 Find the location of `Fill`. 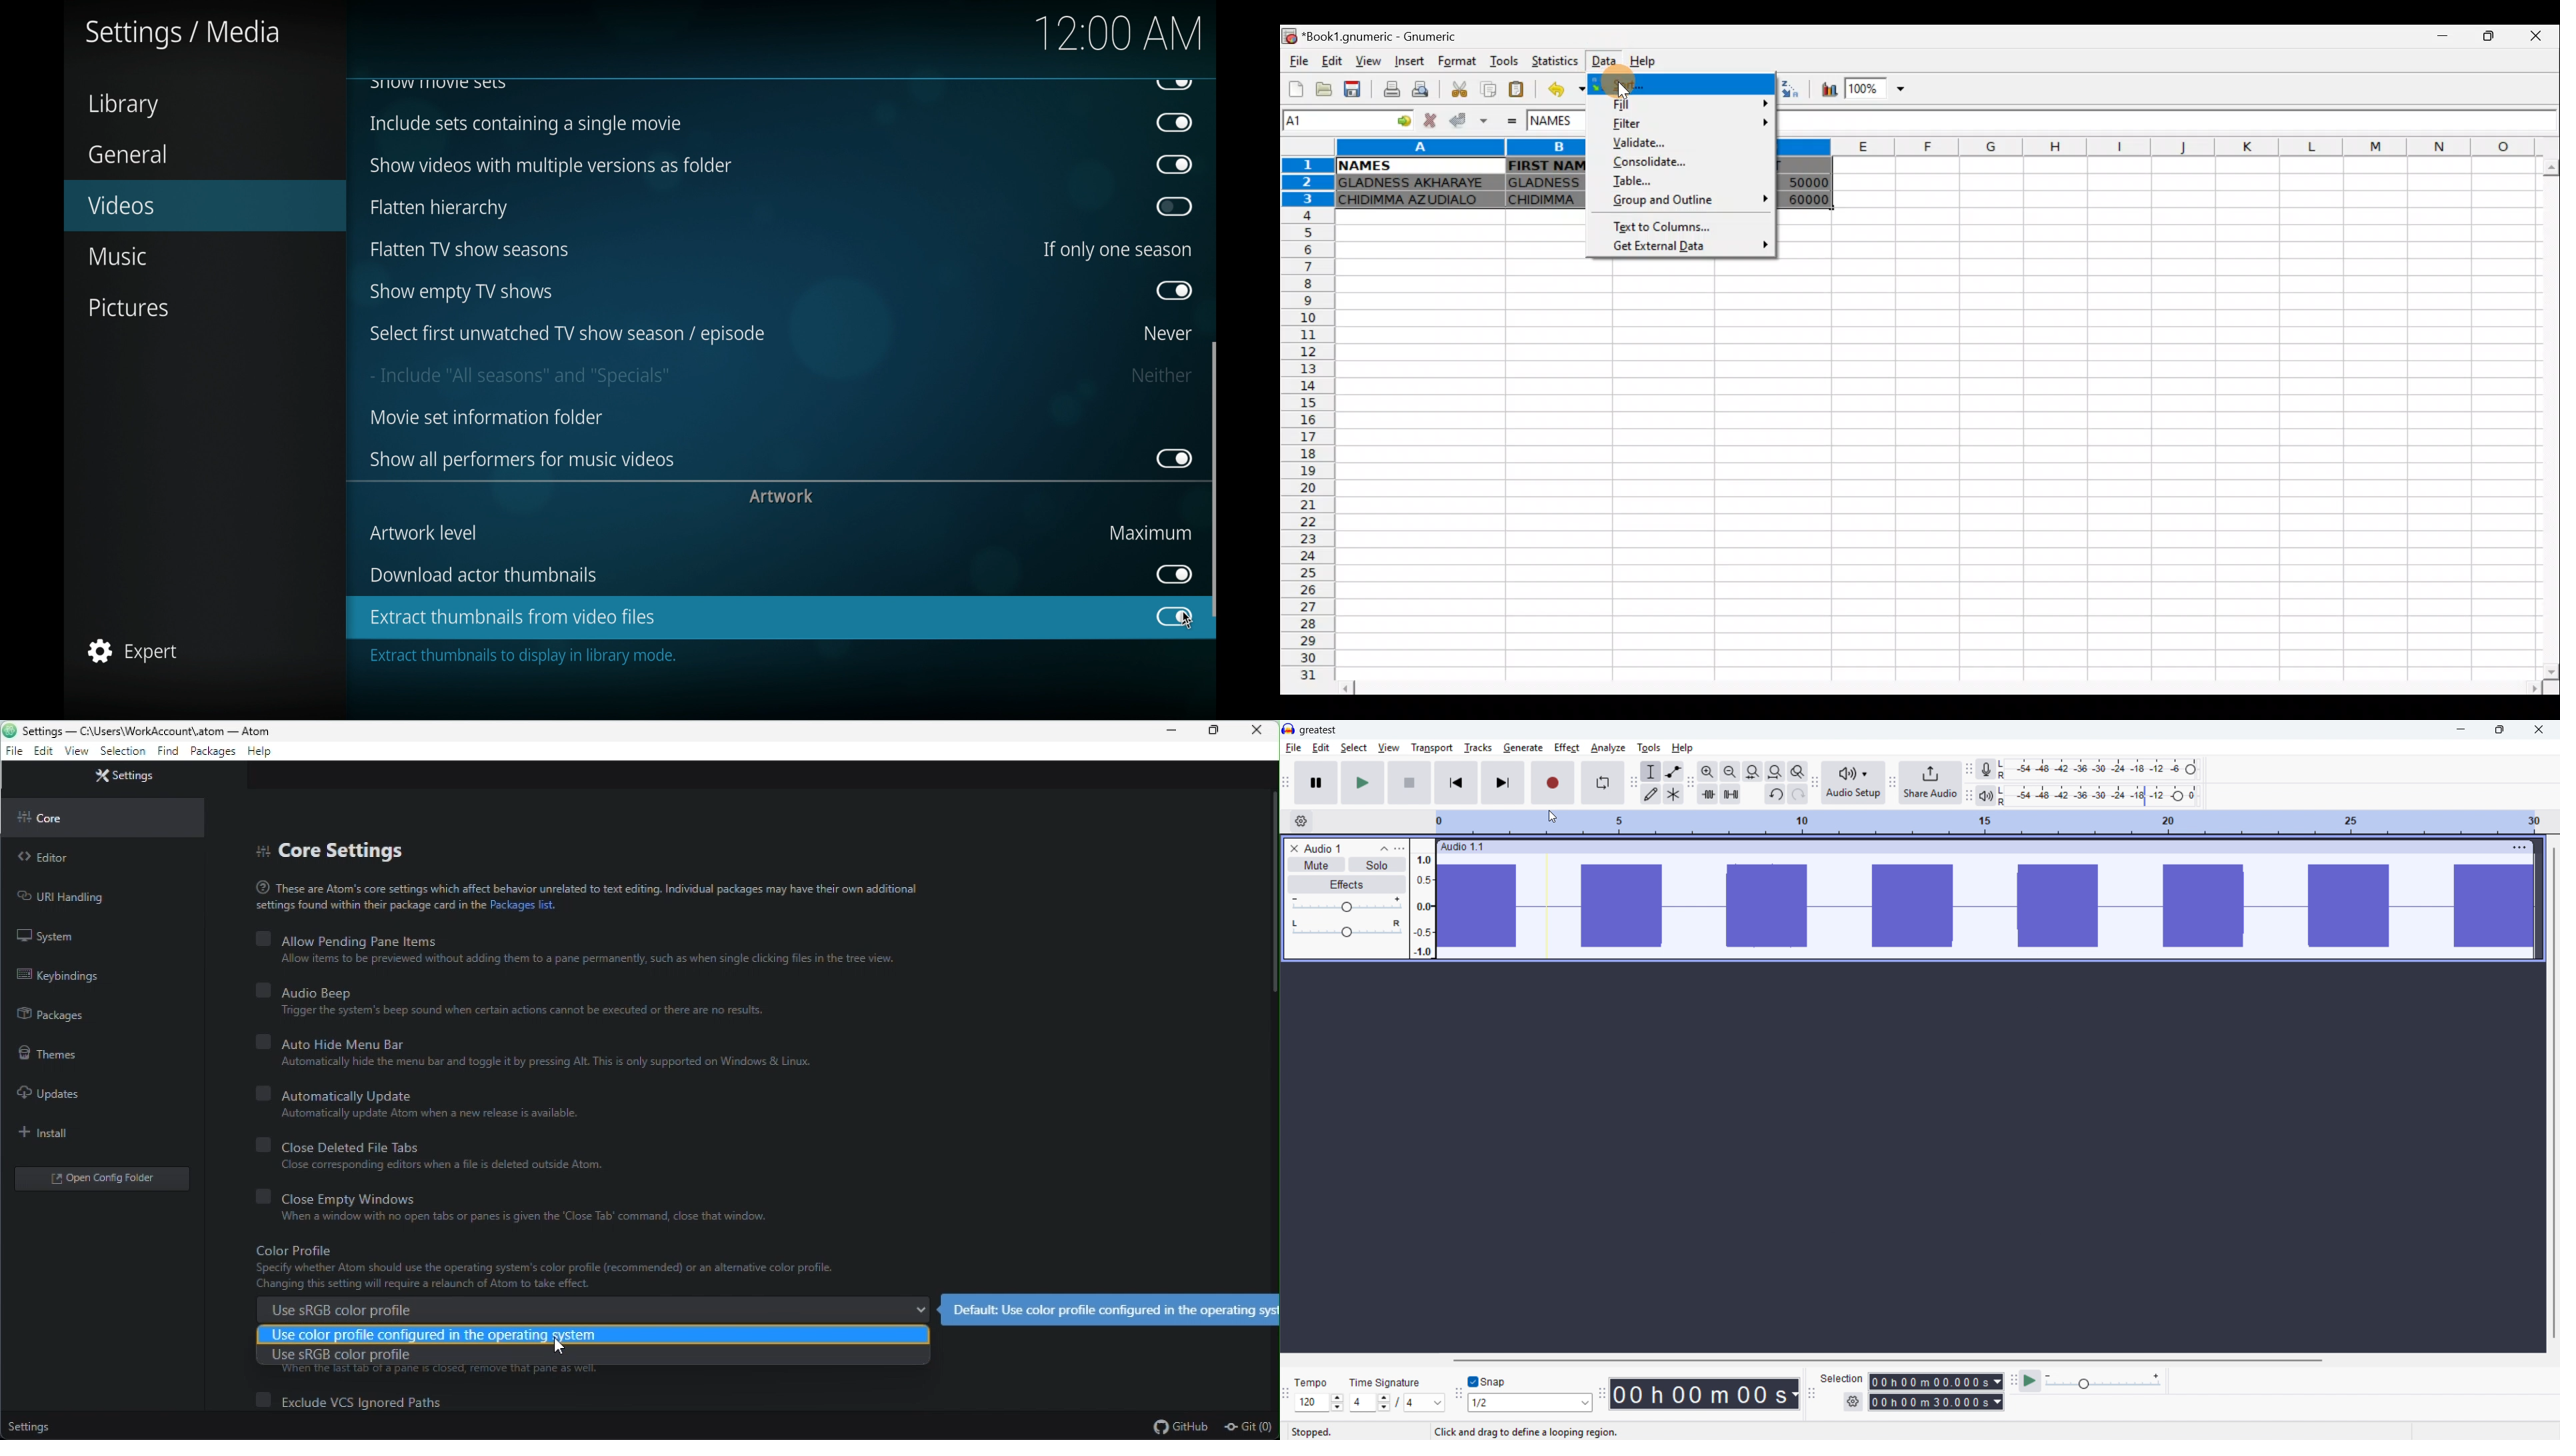

Fill is located at coordinates (1684, 105).